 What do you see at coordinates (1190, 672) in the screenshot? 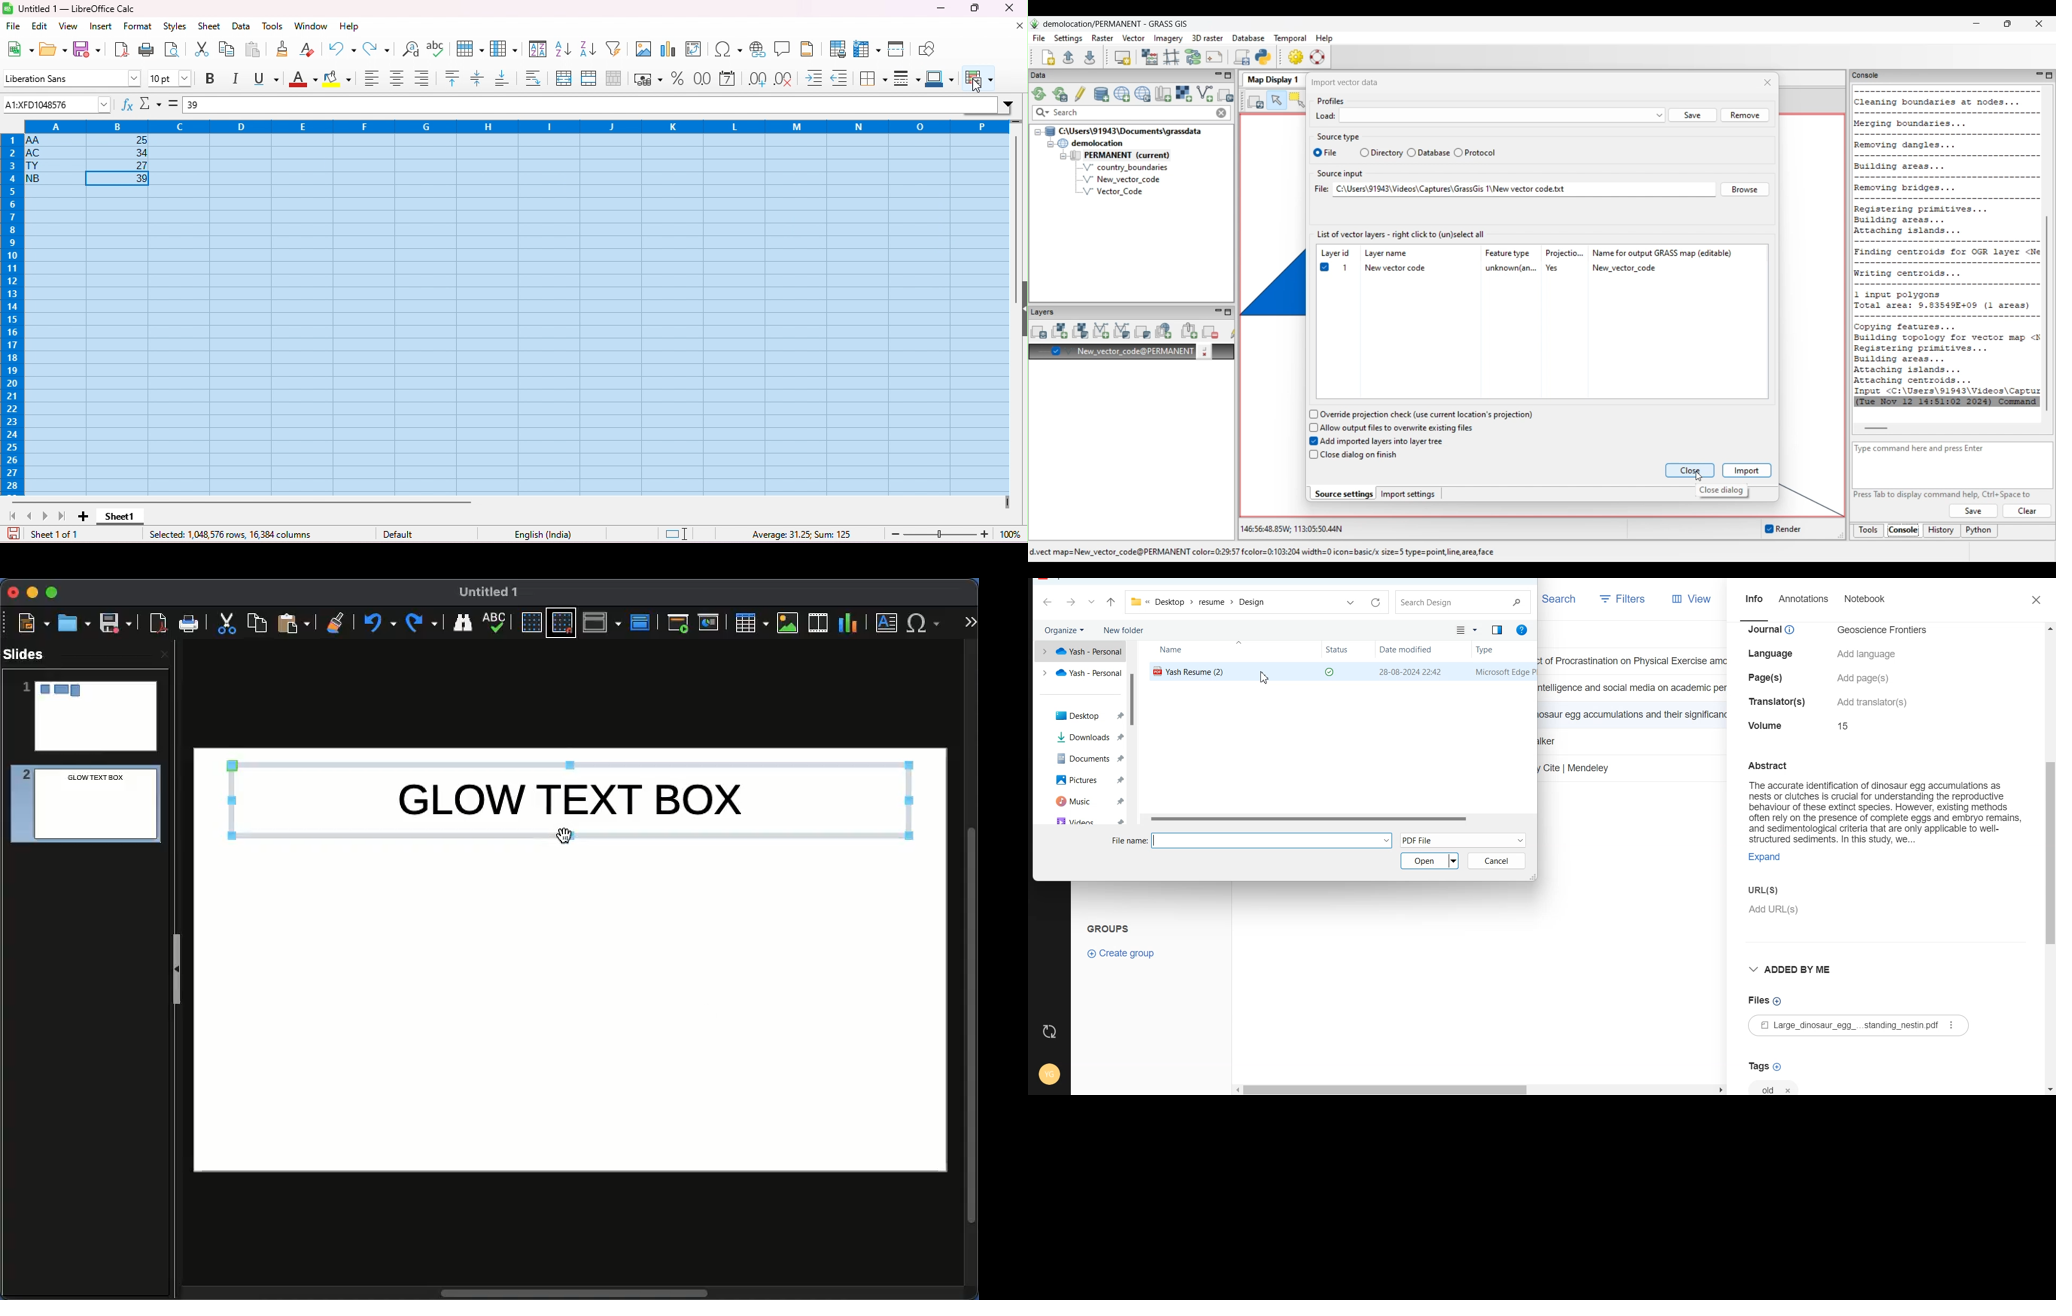
I see `File` at bounding box center [1190, 672].